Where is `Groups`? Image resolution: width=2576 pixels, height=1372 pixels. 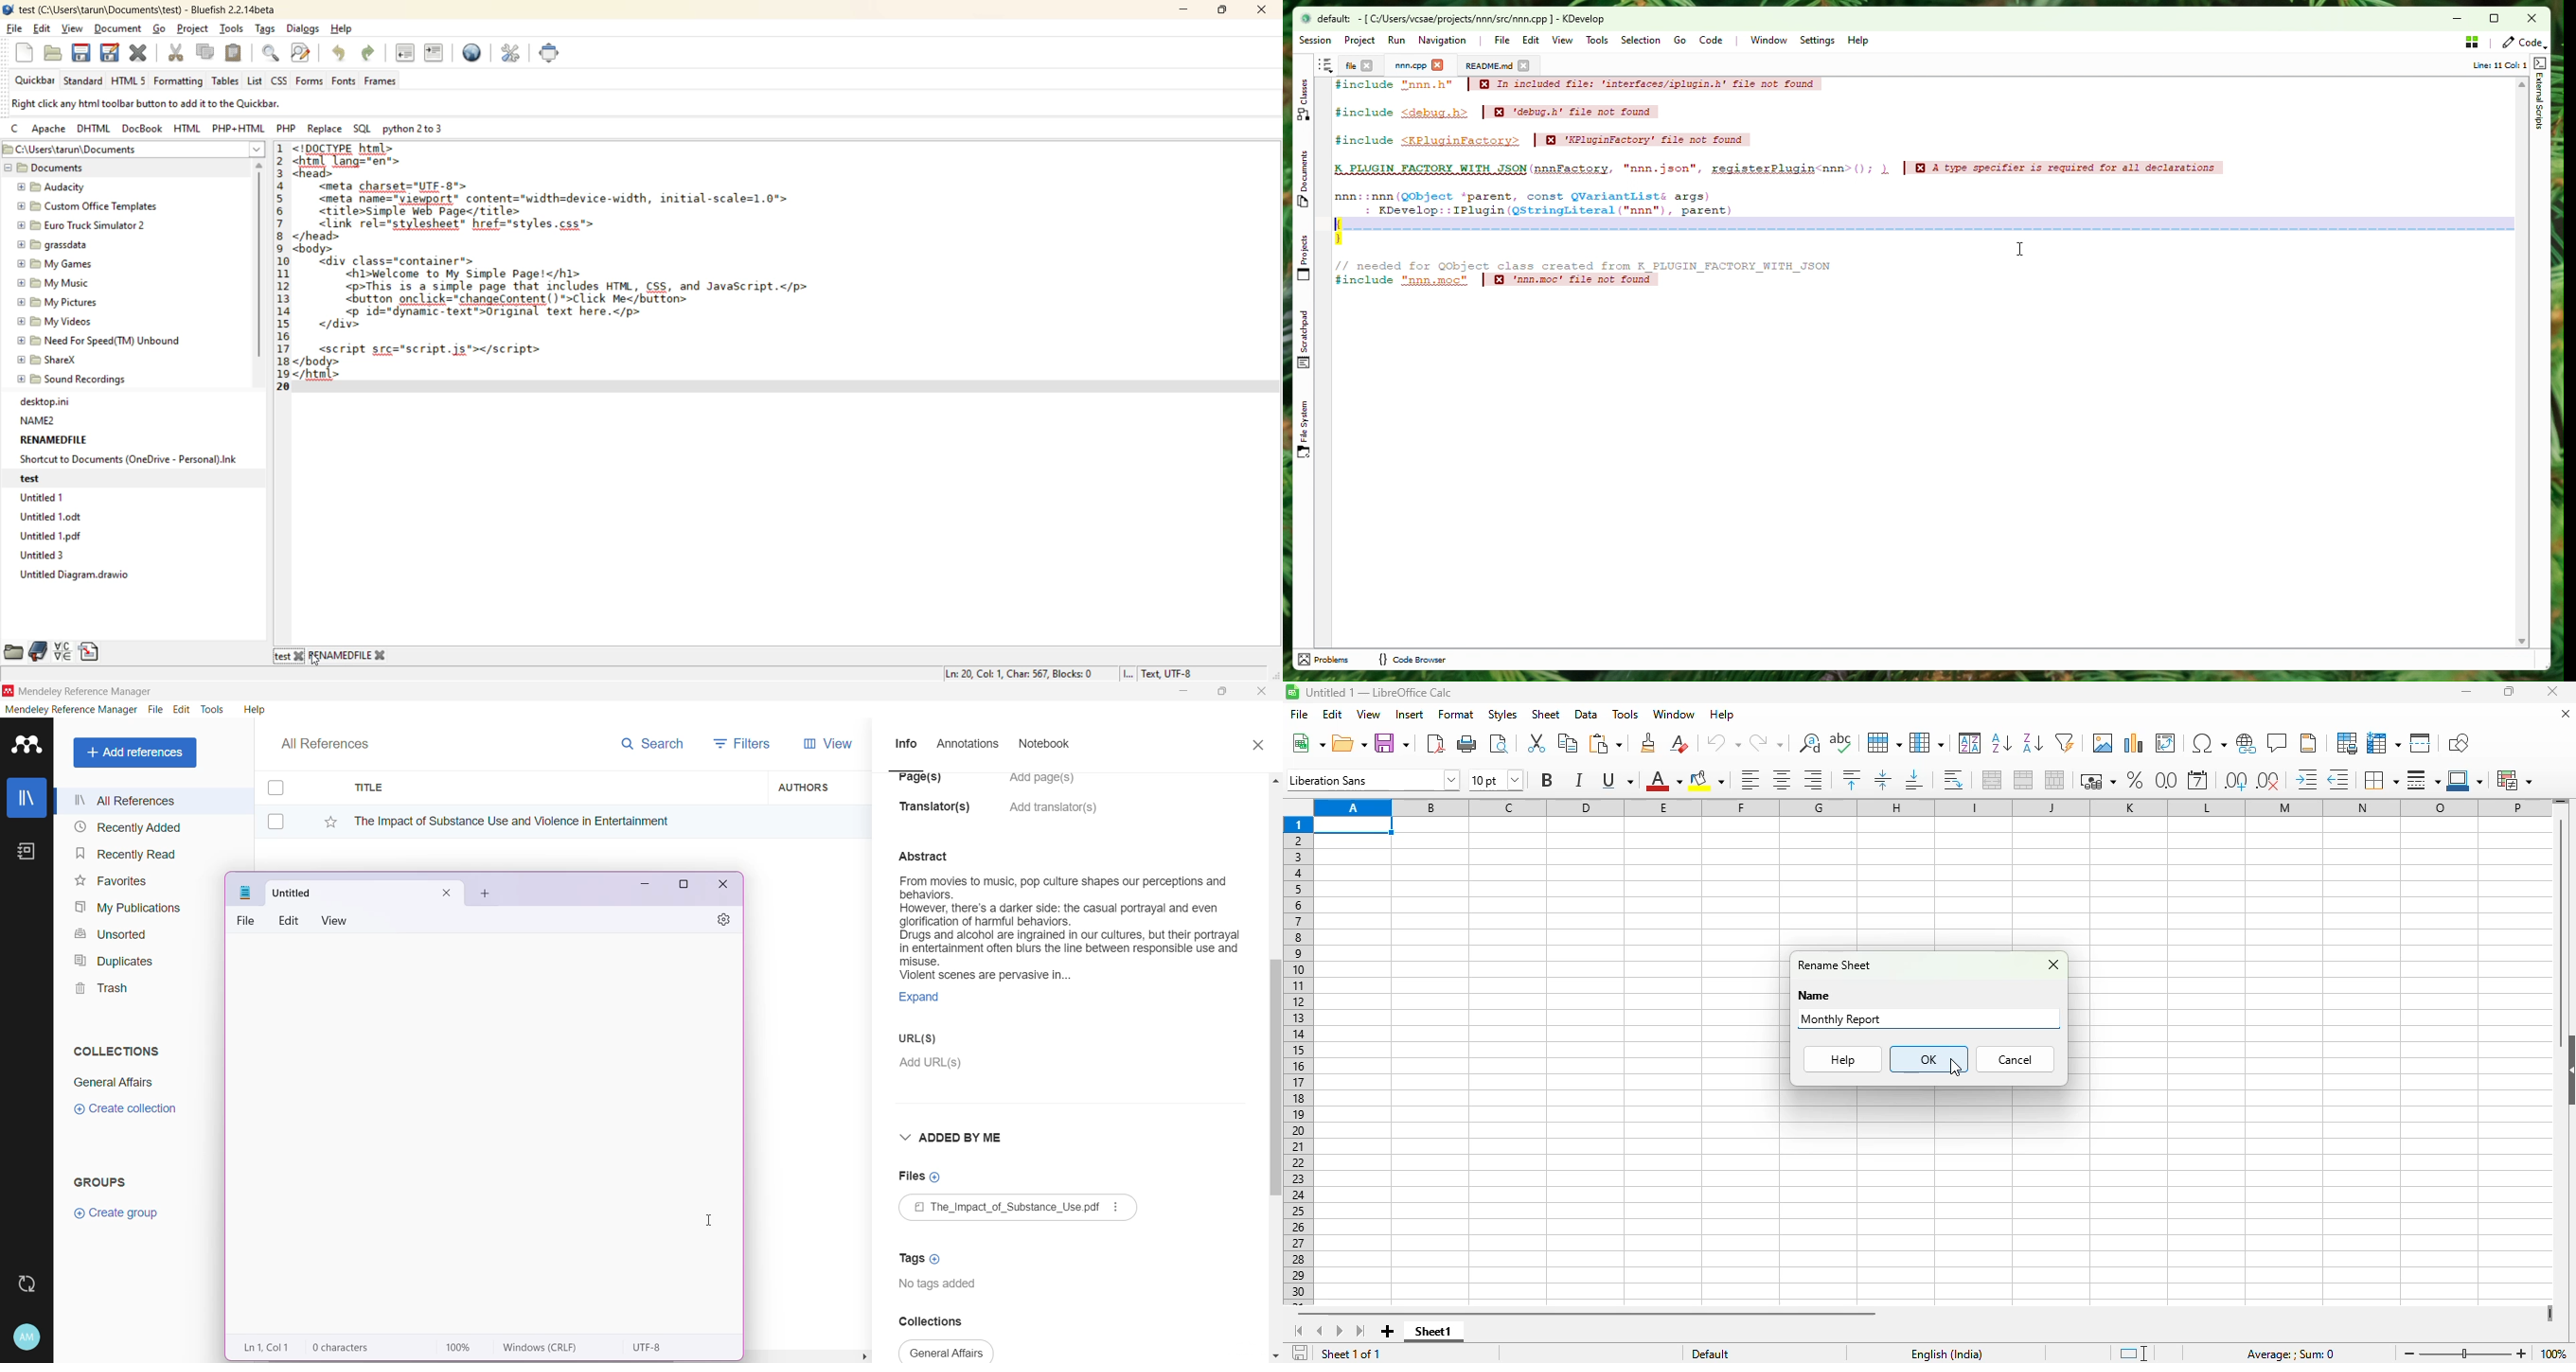 Groups is located at coordinates (106, 1181).